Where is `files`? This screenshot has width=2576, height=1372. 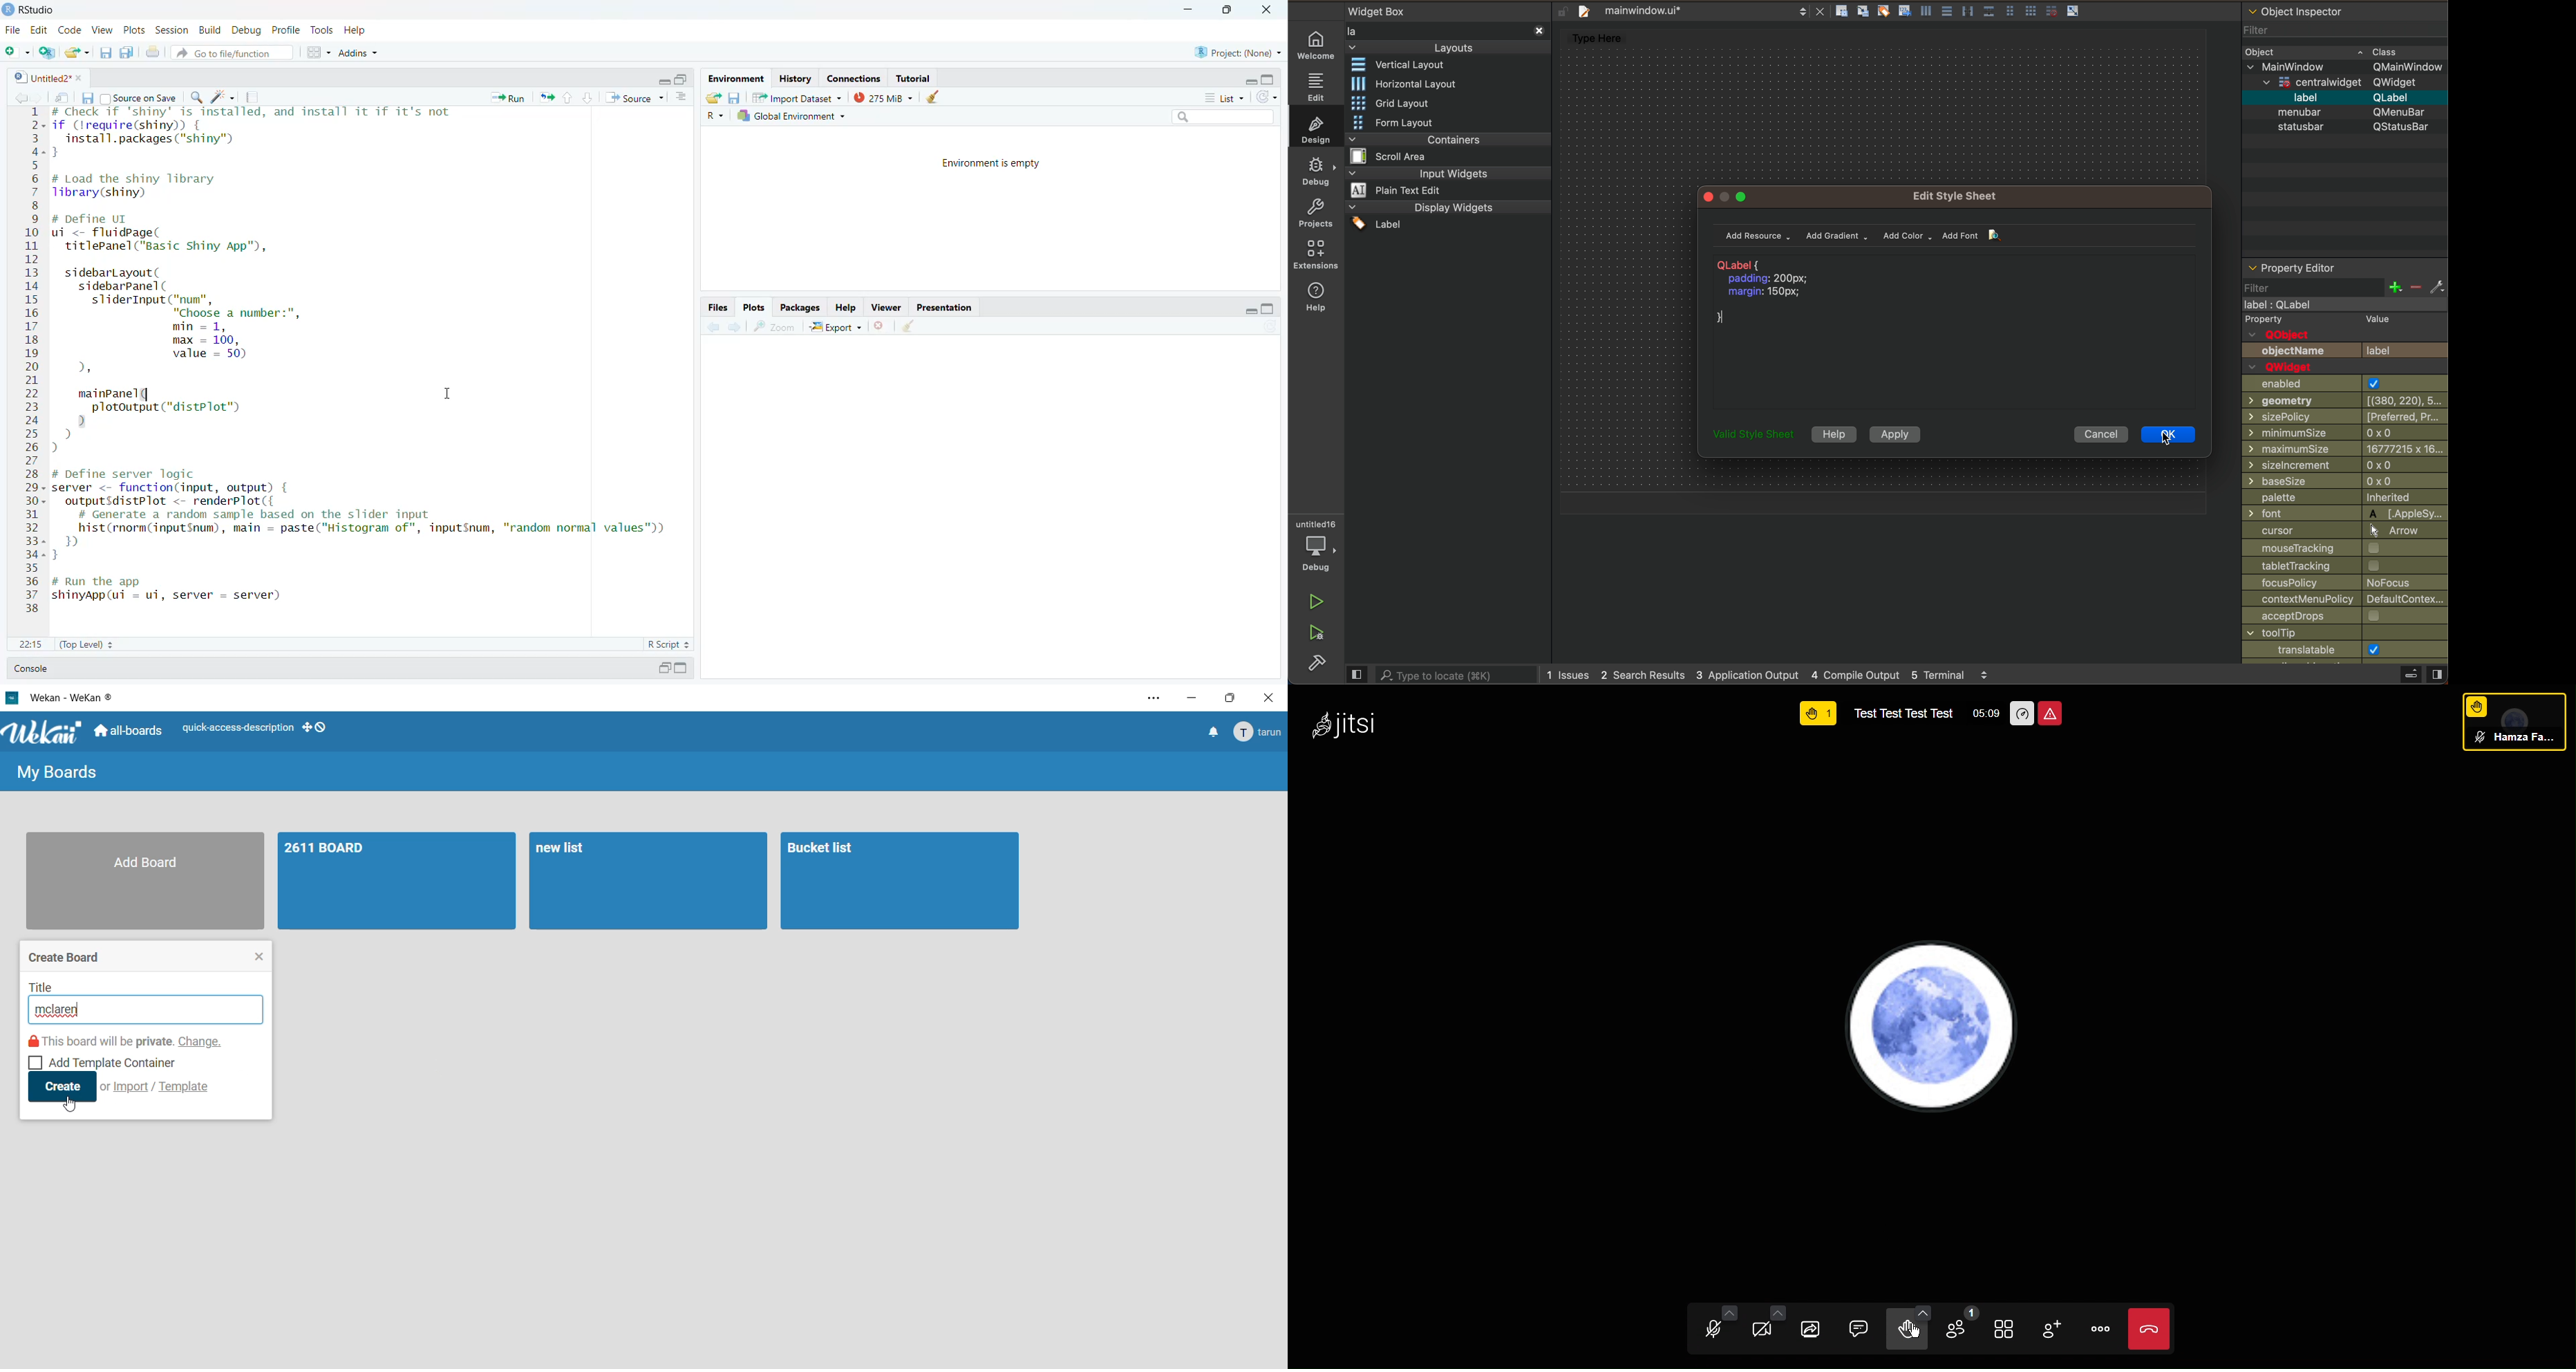 files is located at coordinates (718, 307).